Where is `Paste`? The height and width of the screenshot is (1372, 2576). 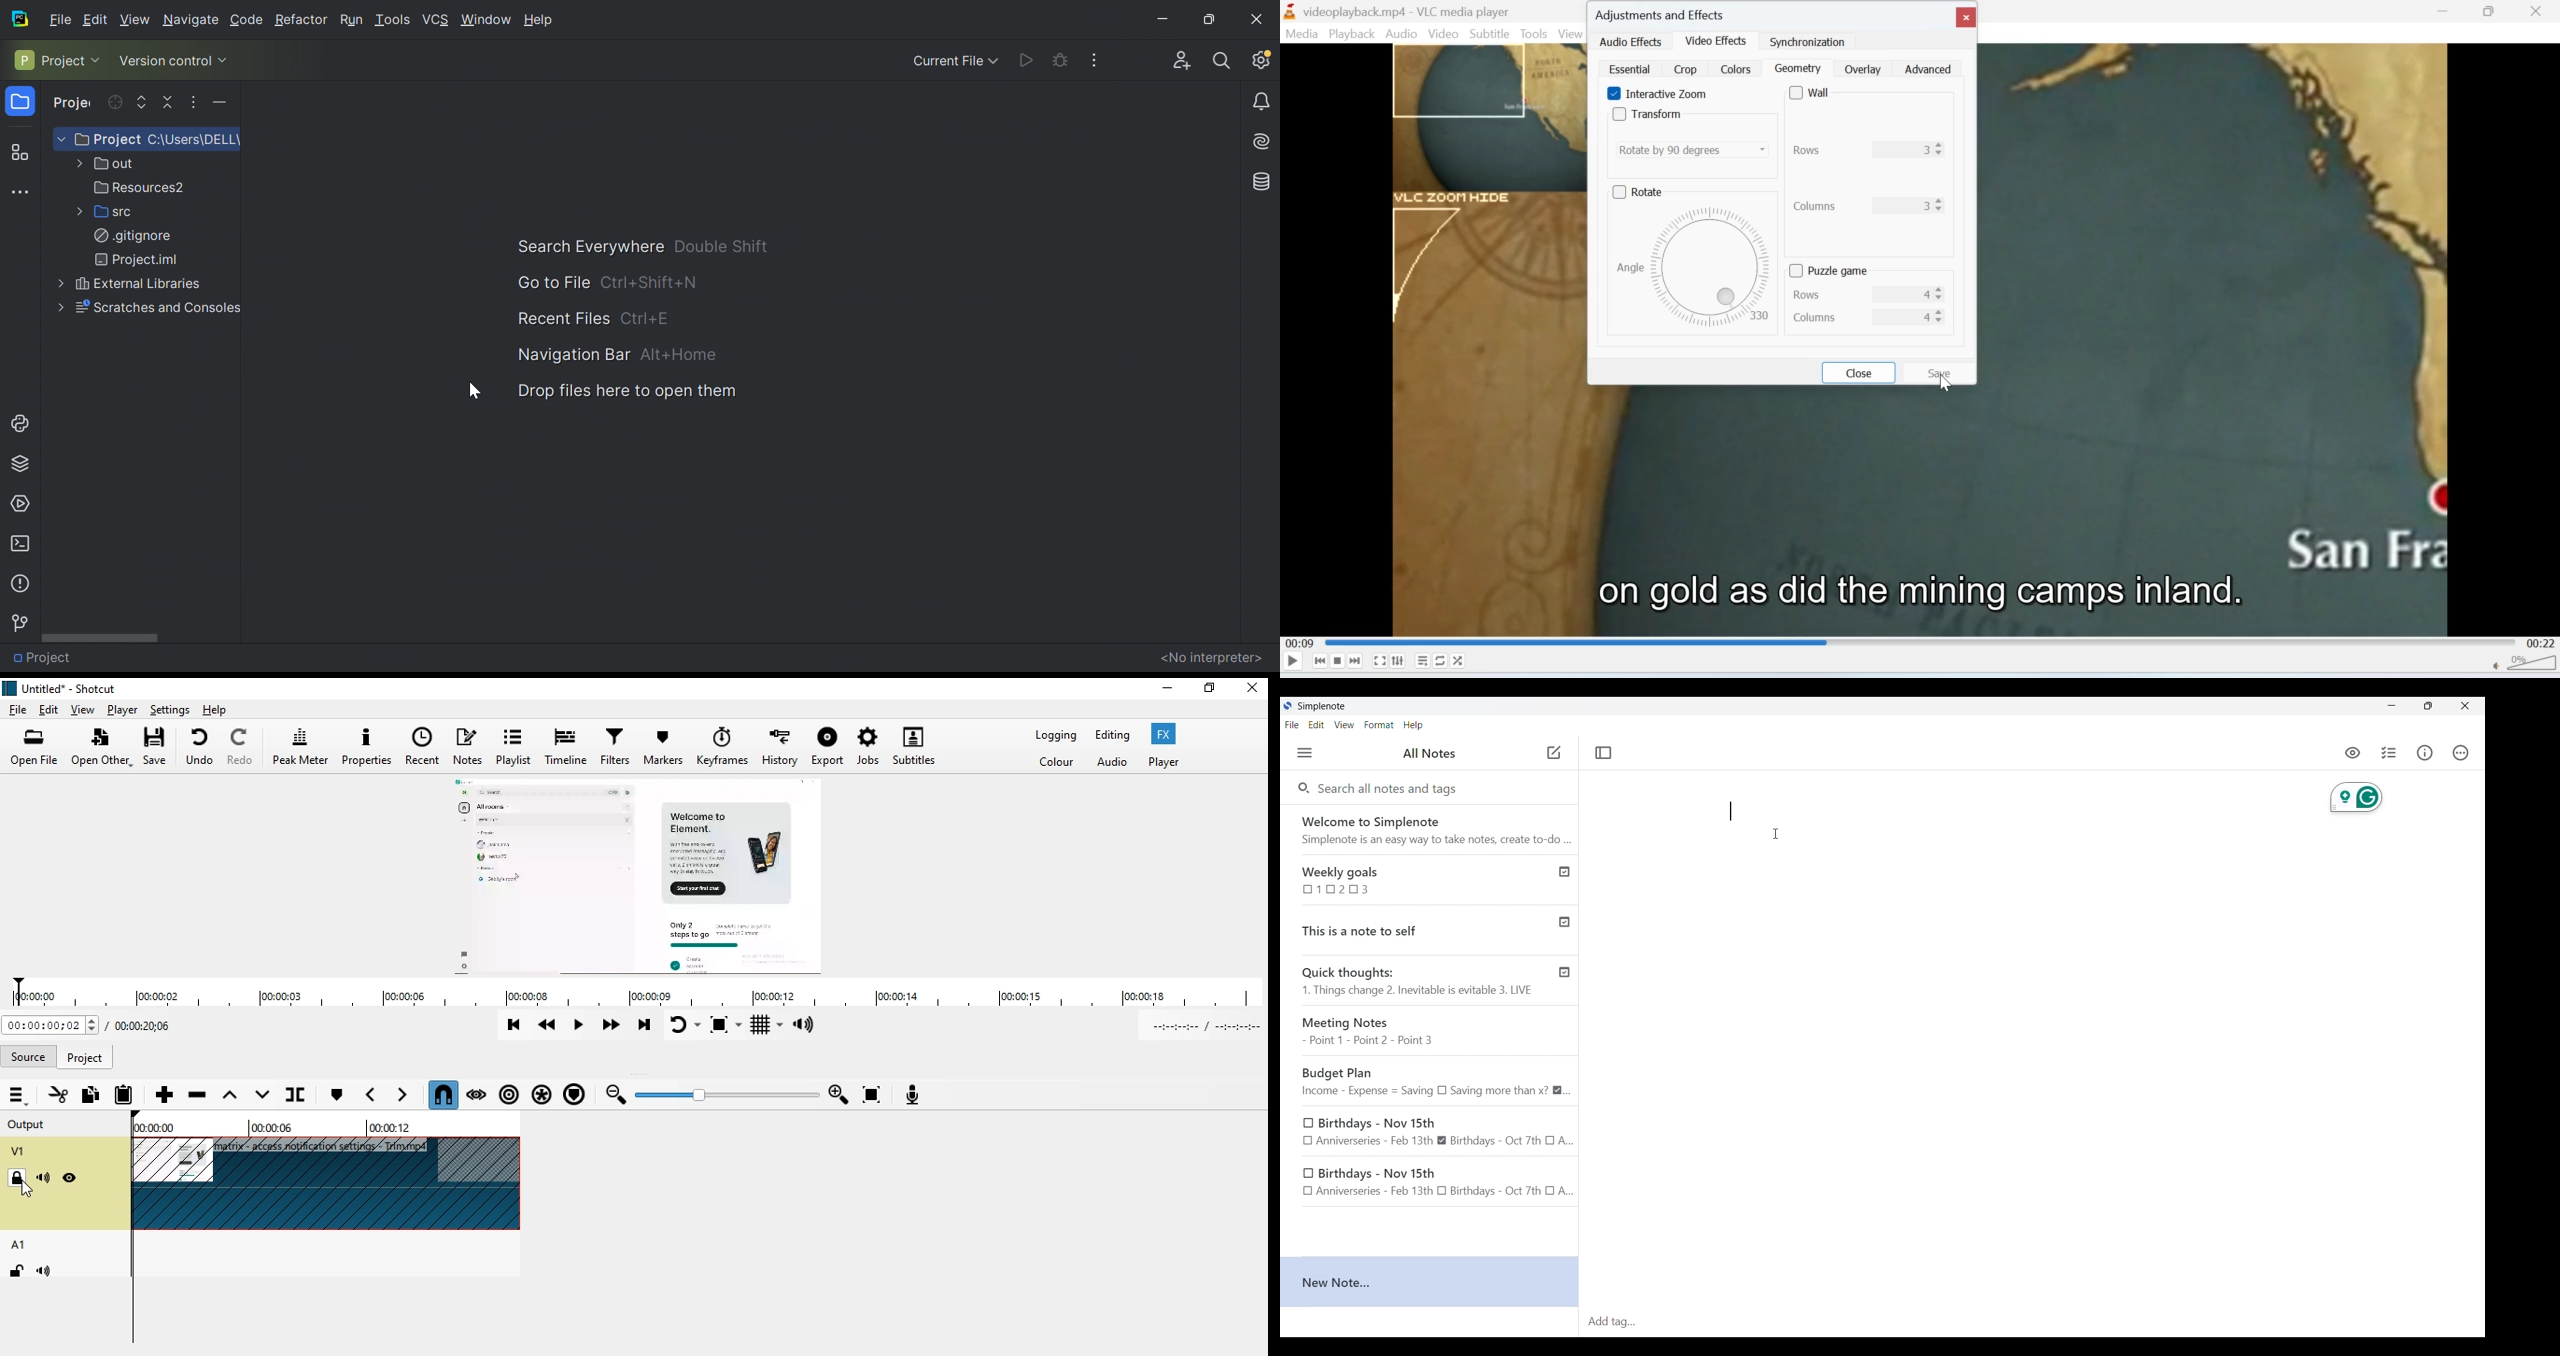 Paste is located at coordinates (124, 1095).